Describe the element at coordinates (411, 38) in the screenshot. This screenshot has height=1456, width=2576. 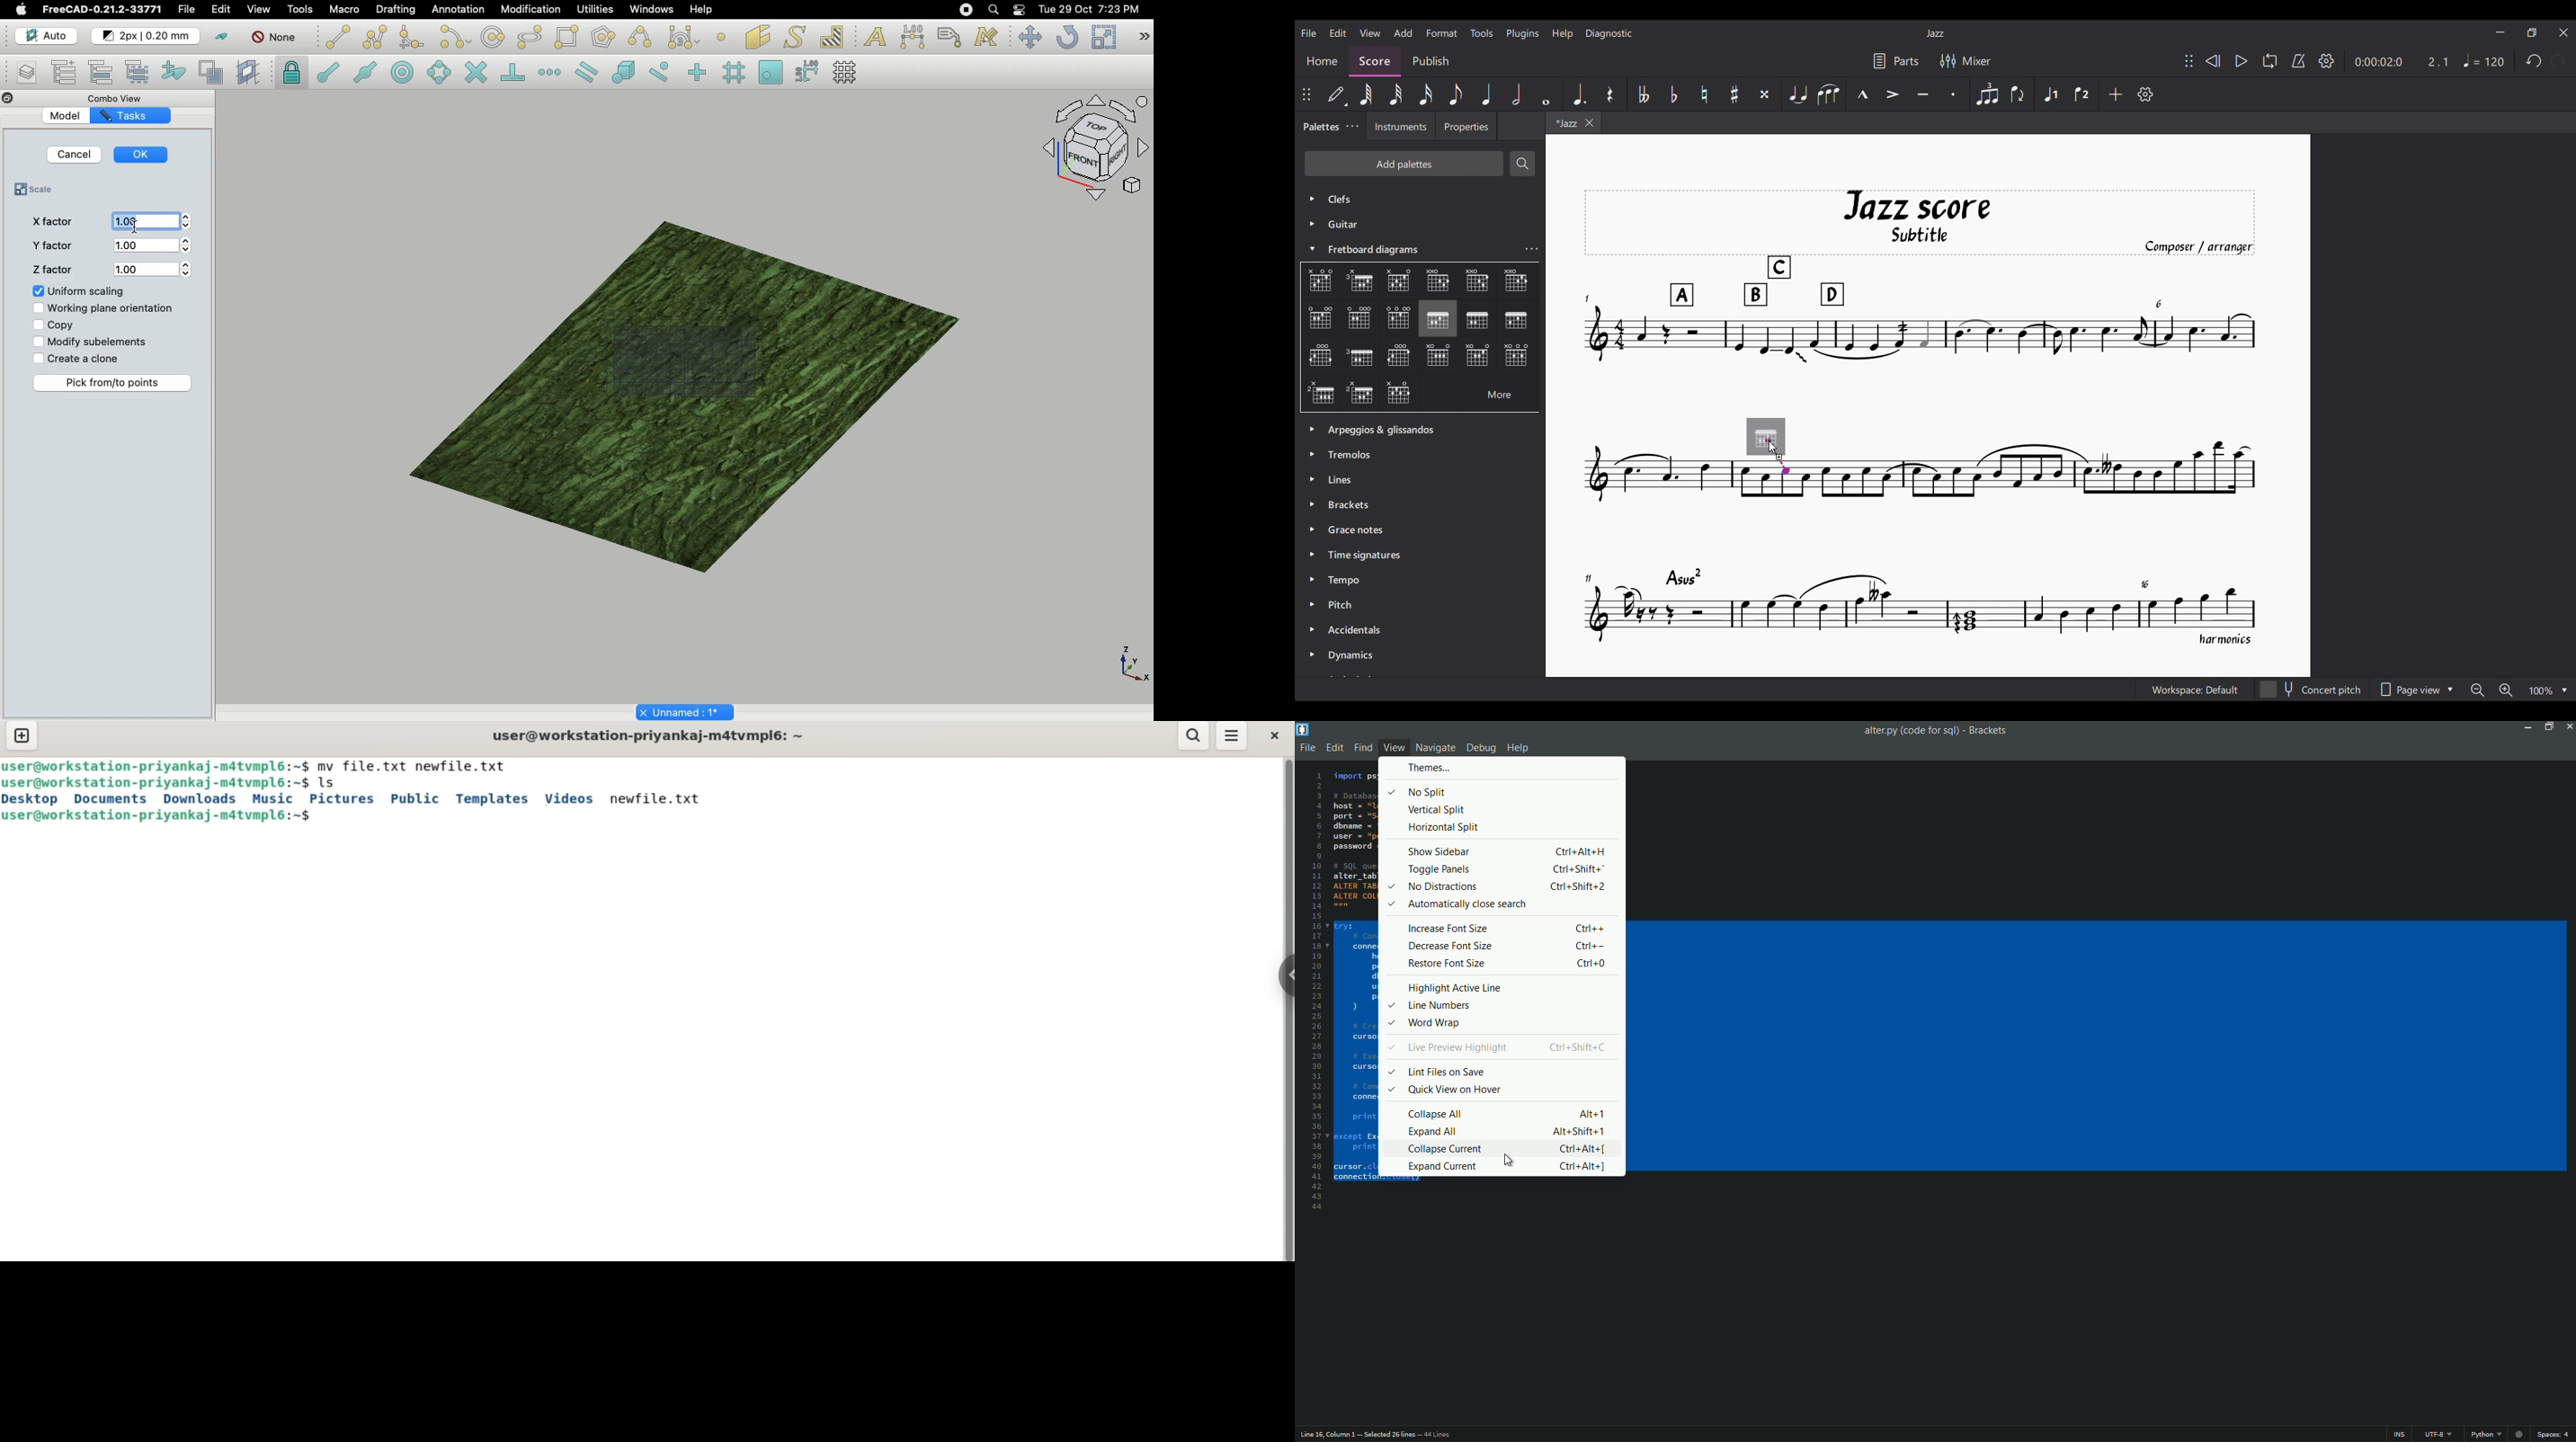
I see `Fillet` at that location.